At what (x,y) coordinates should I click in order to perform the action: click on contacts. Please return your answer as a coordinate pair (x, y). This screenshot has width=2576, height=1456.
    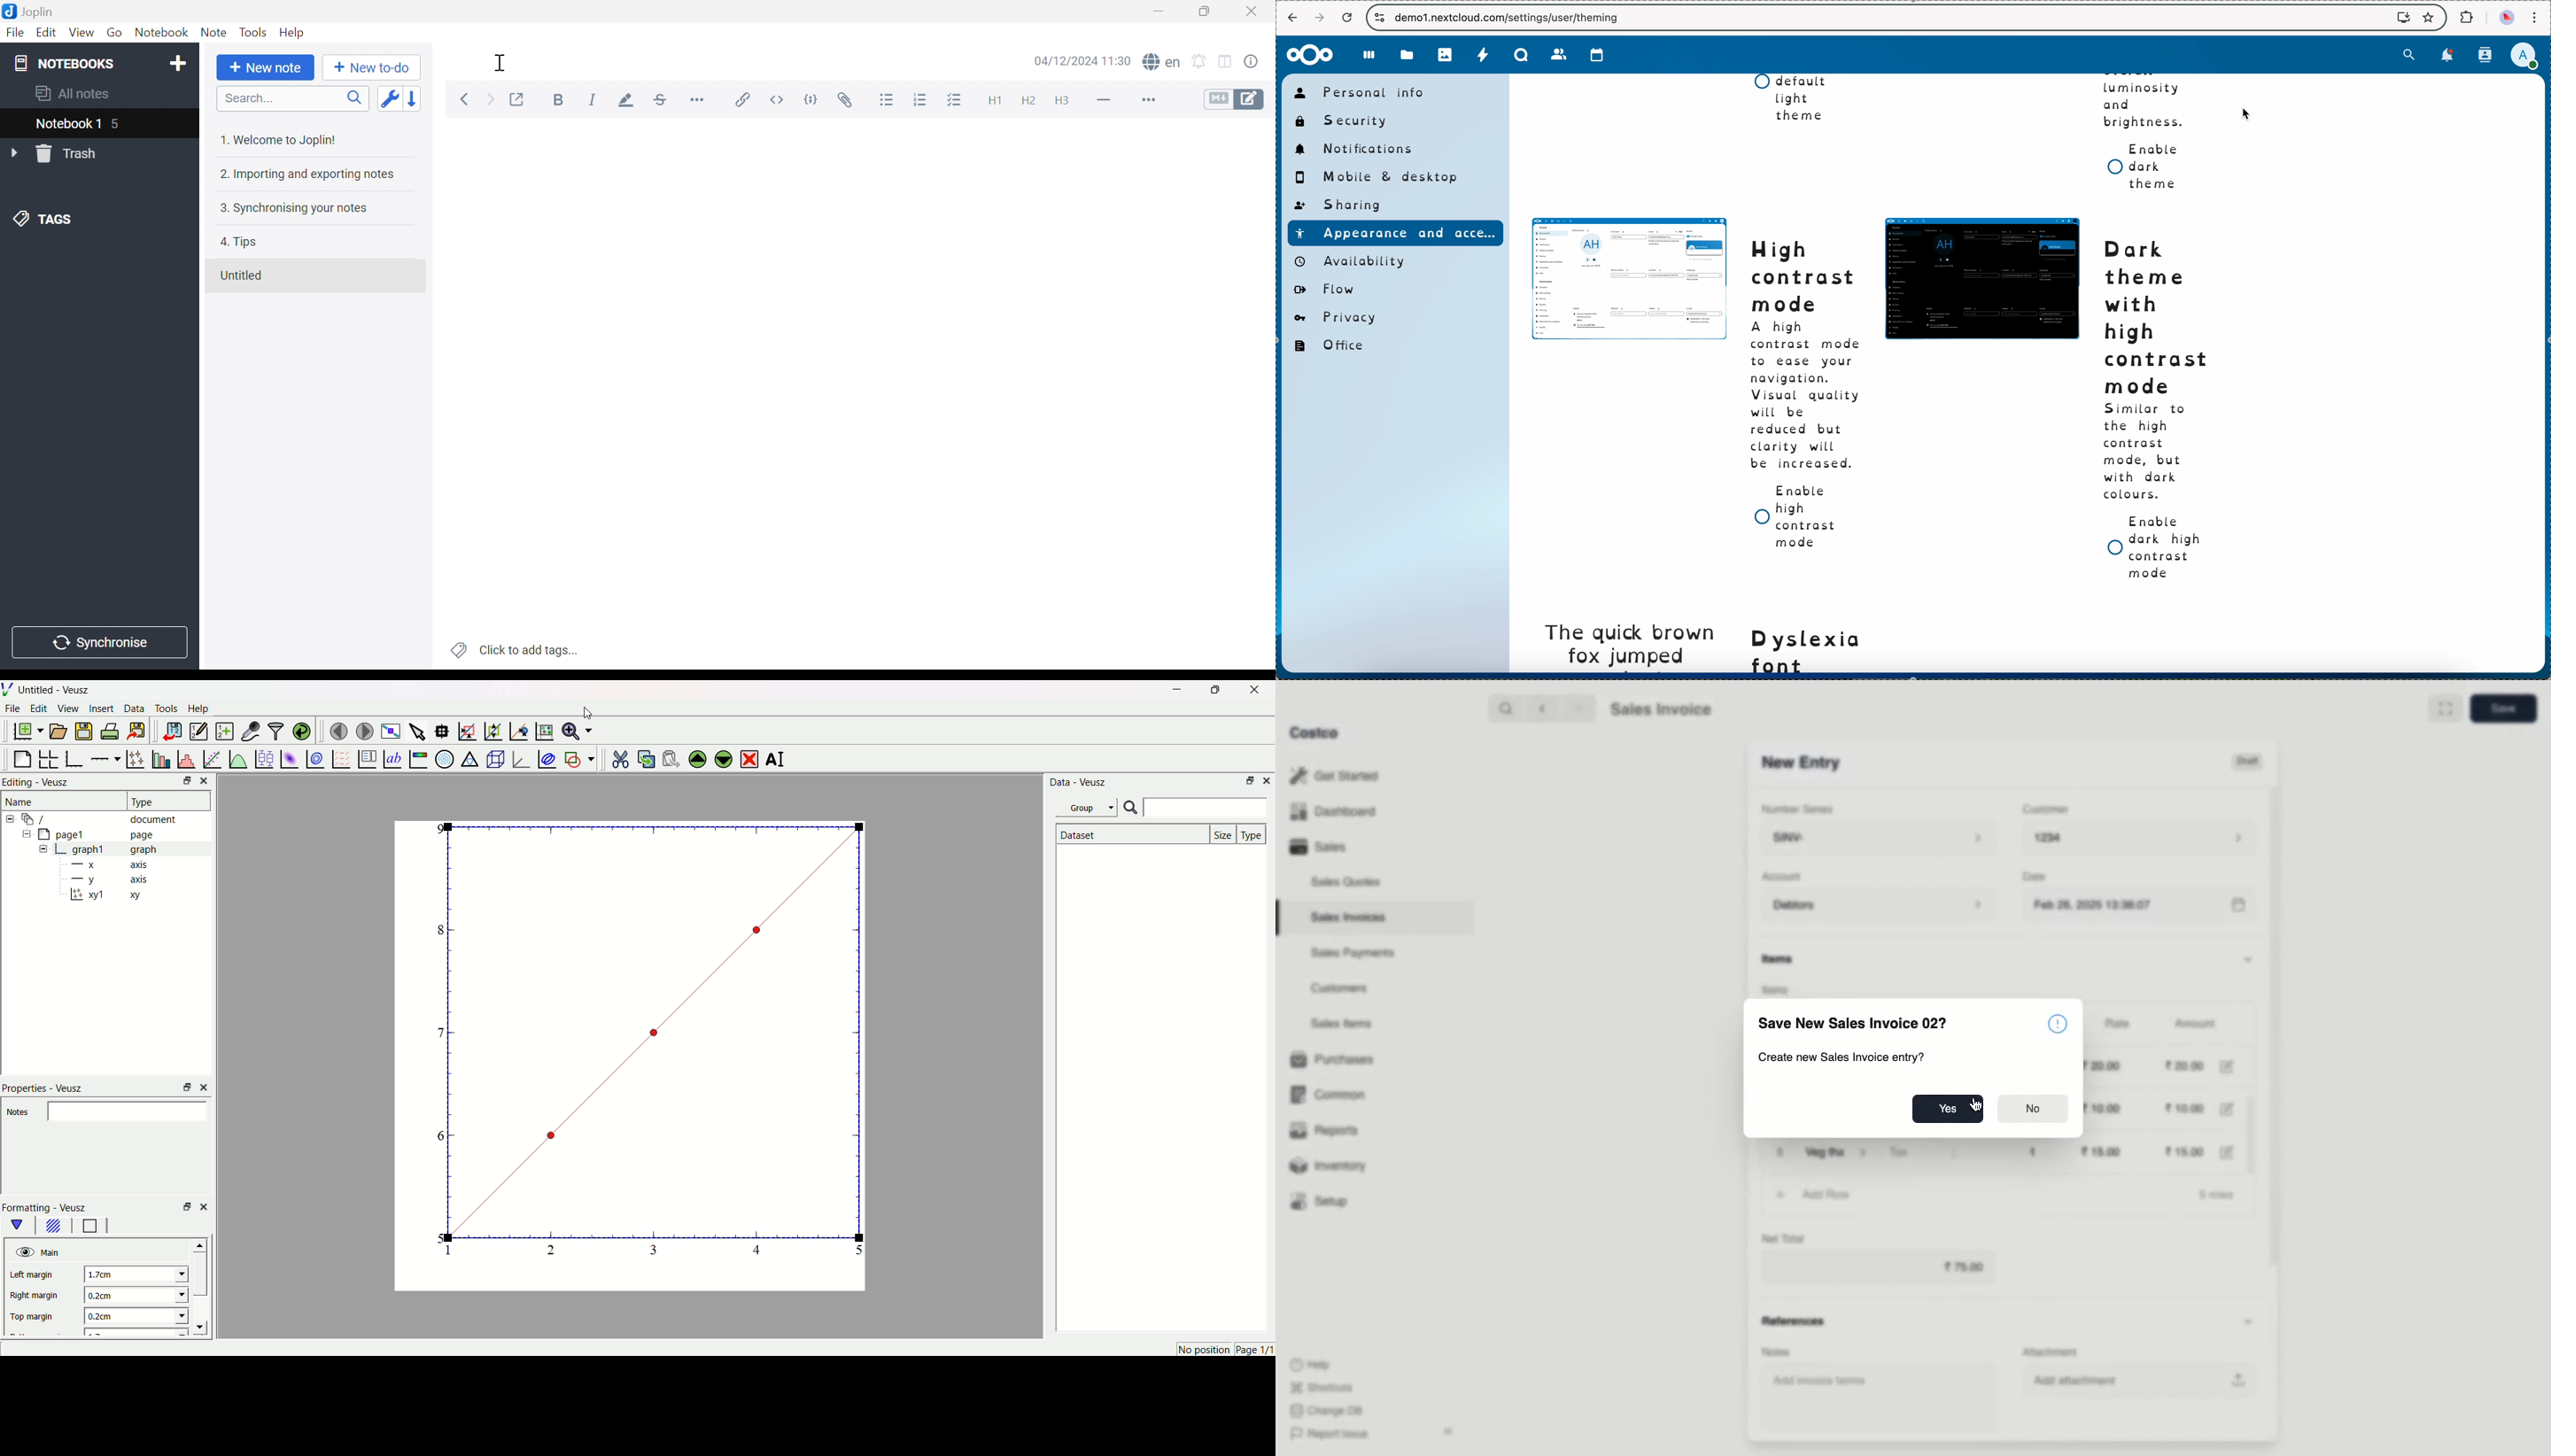
    Looking at the image, I should click on (1557, 54).